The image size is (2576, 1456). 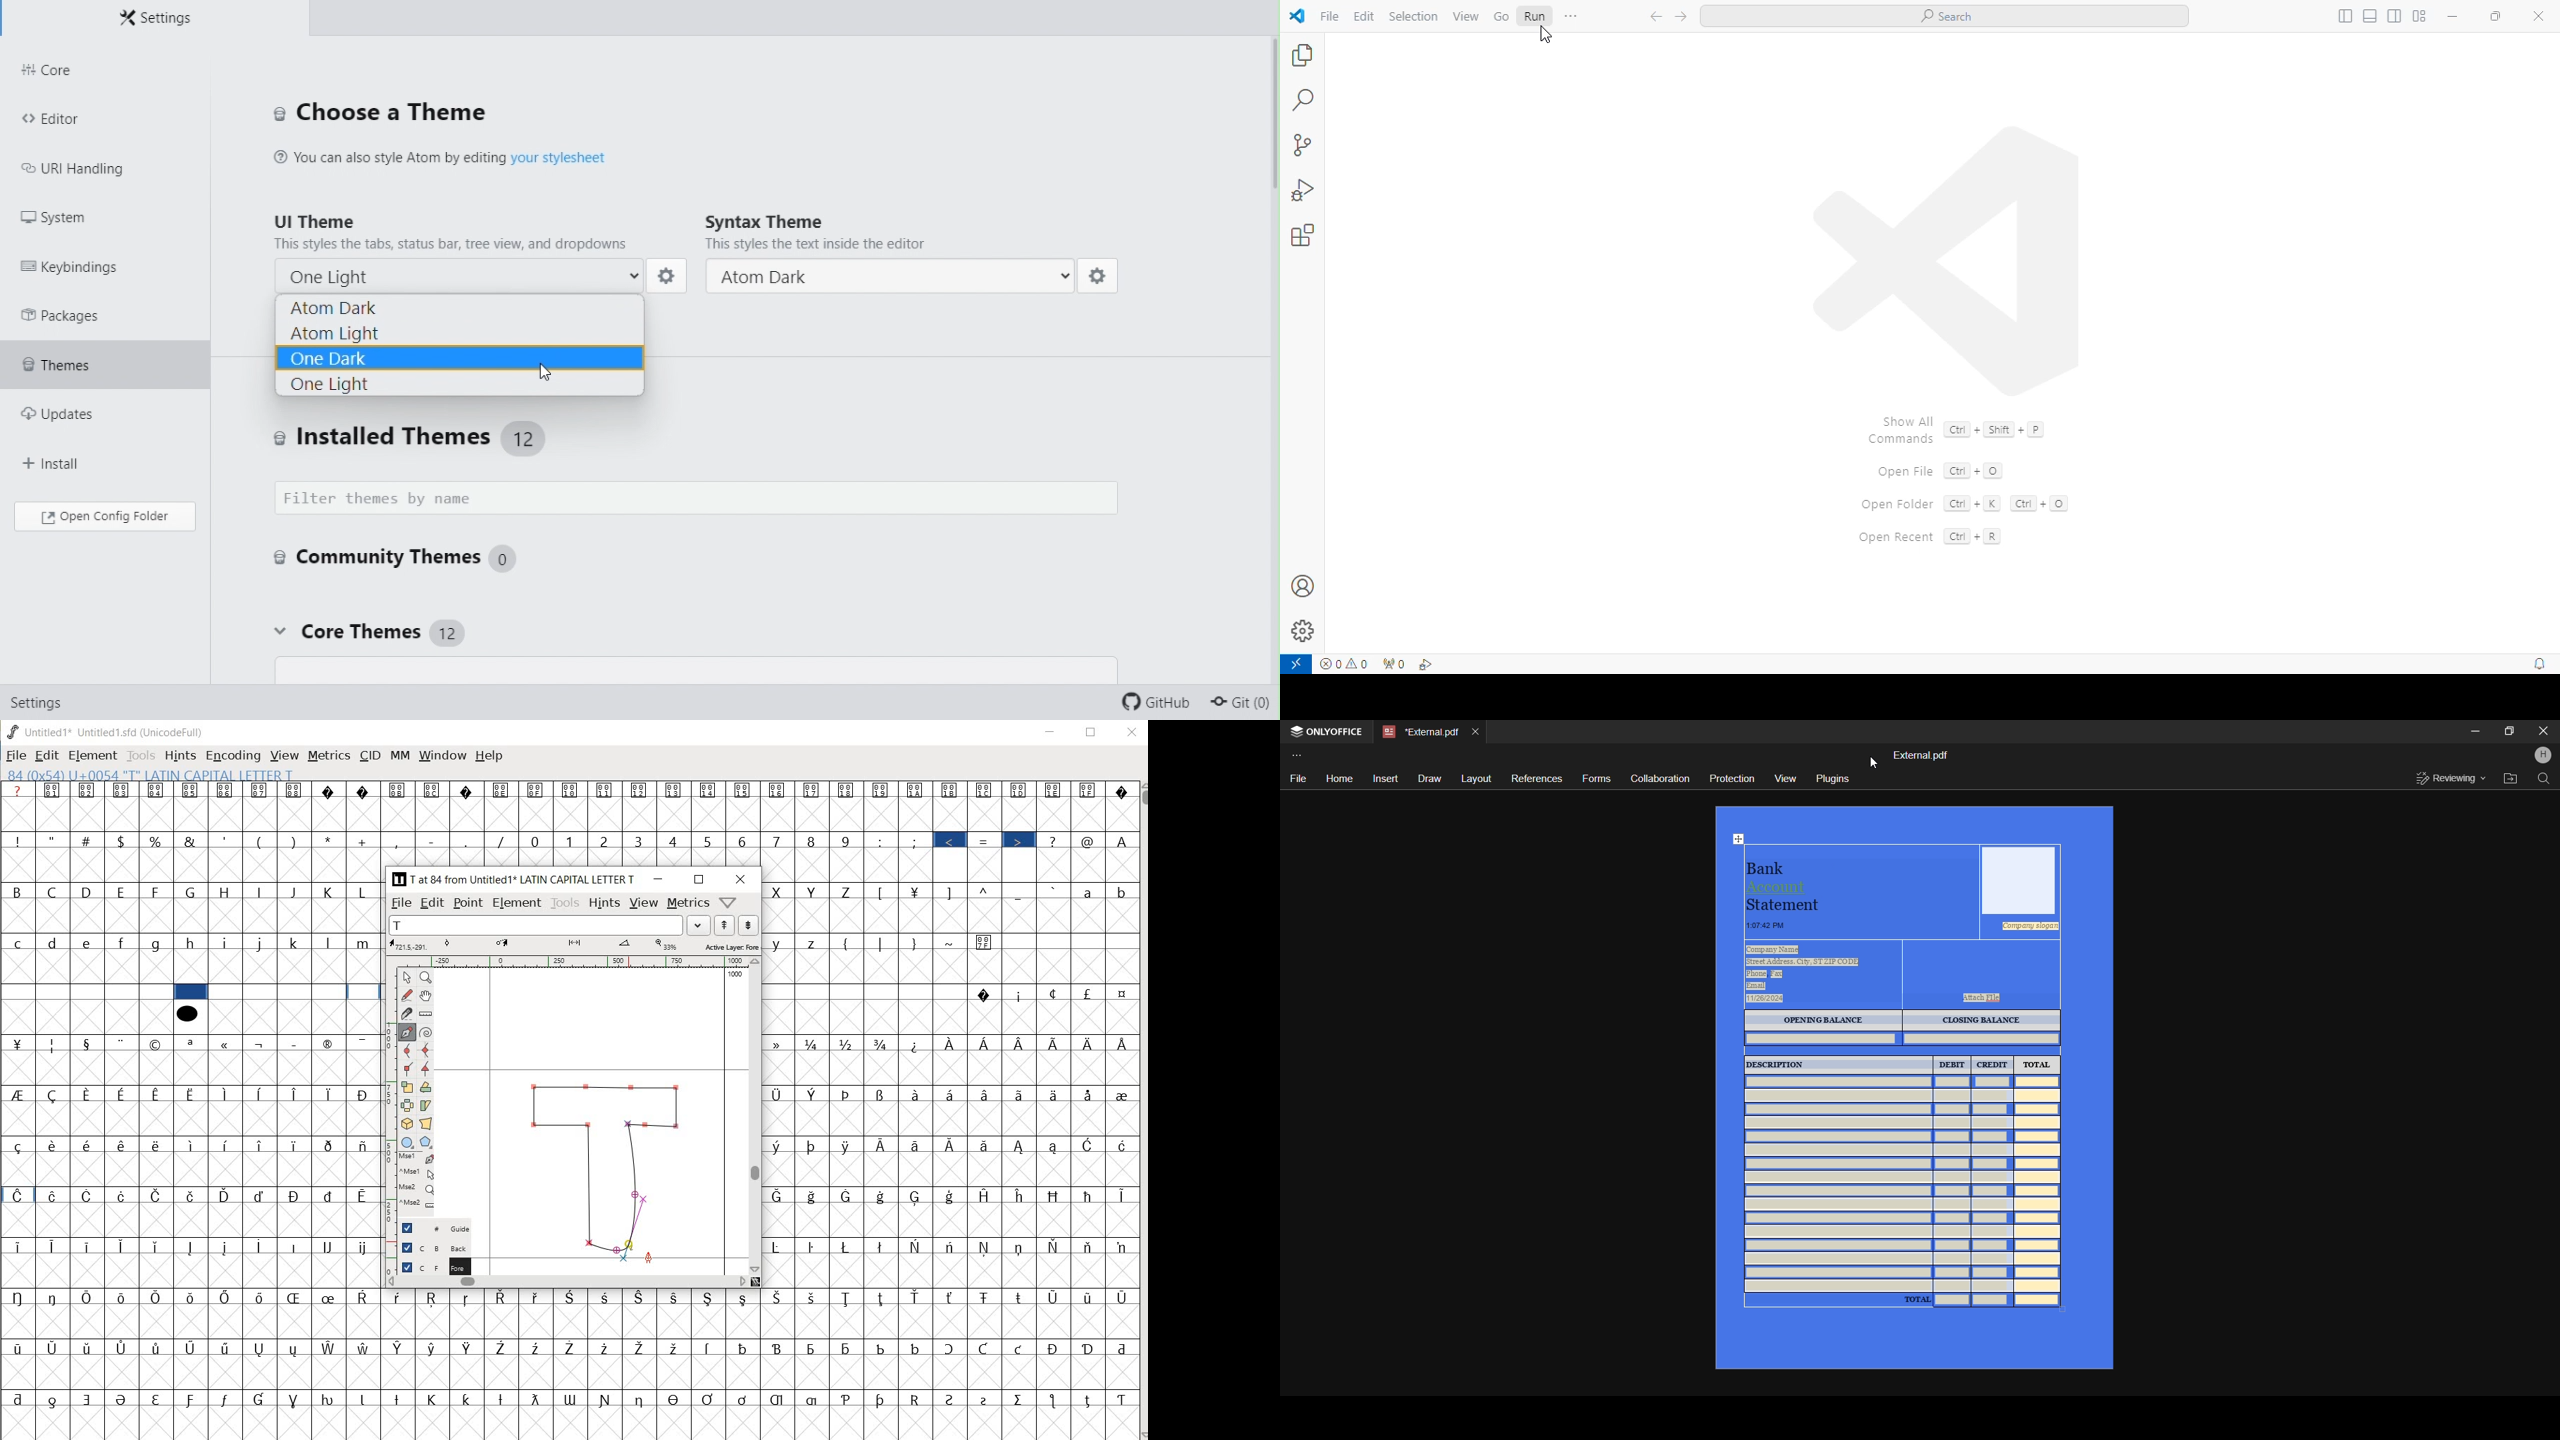 What do you see at coordinates (744, 1298) in the screenshot?
I see `Symbol` at bounding box center [744, 1298].